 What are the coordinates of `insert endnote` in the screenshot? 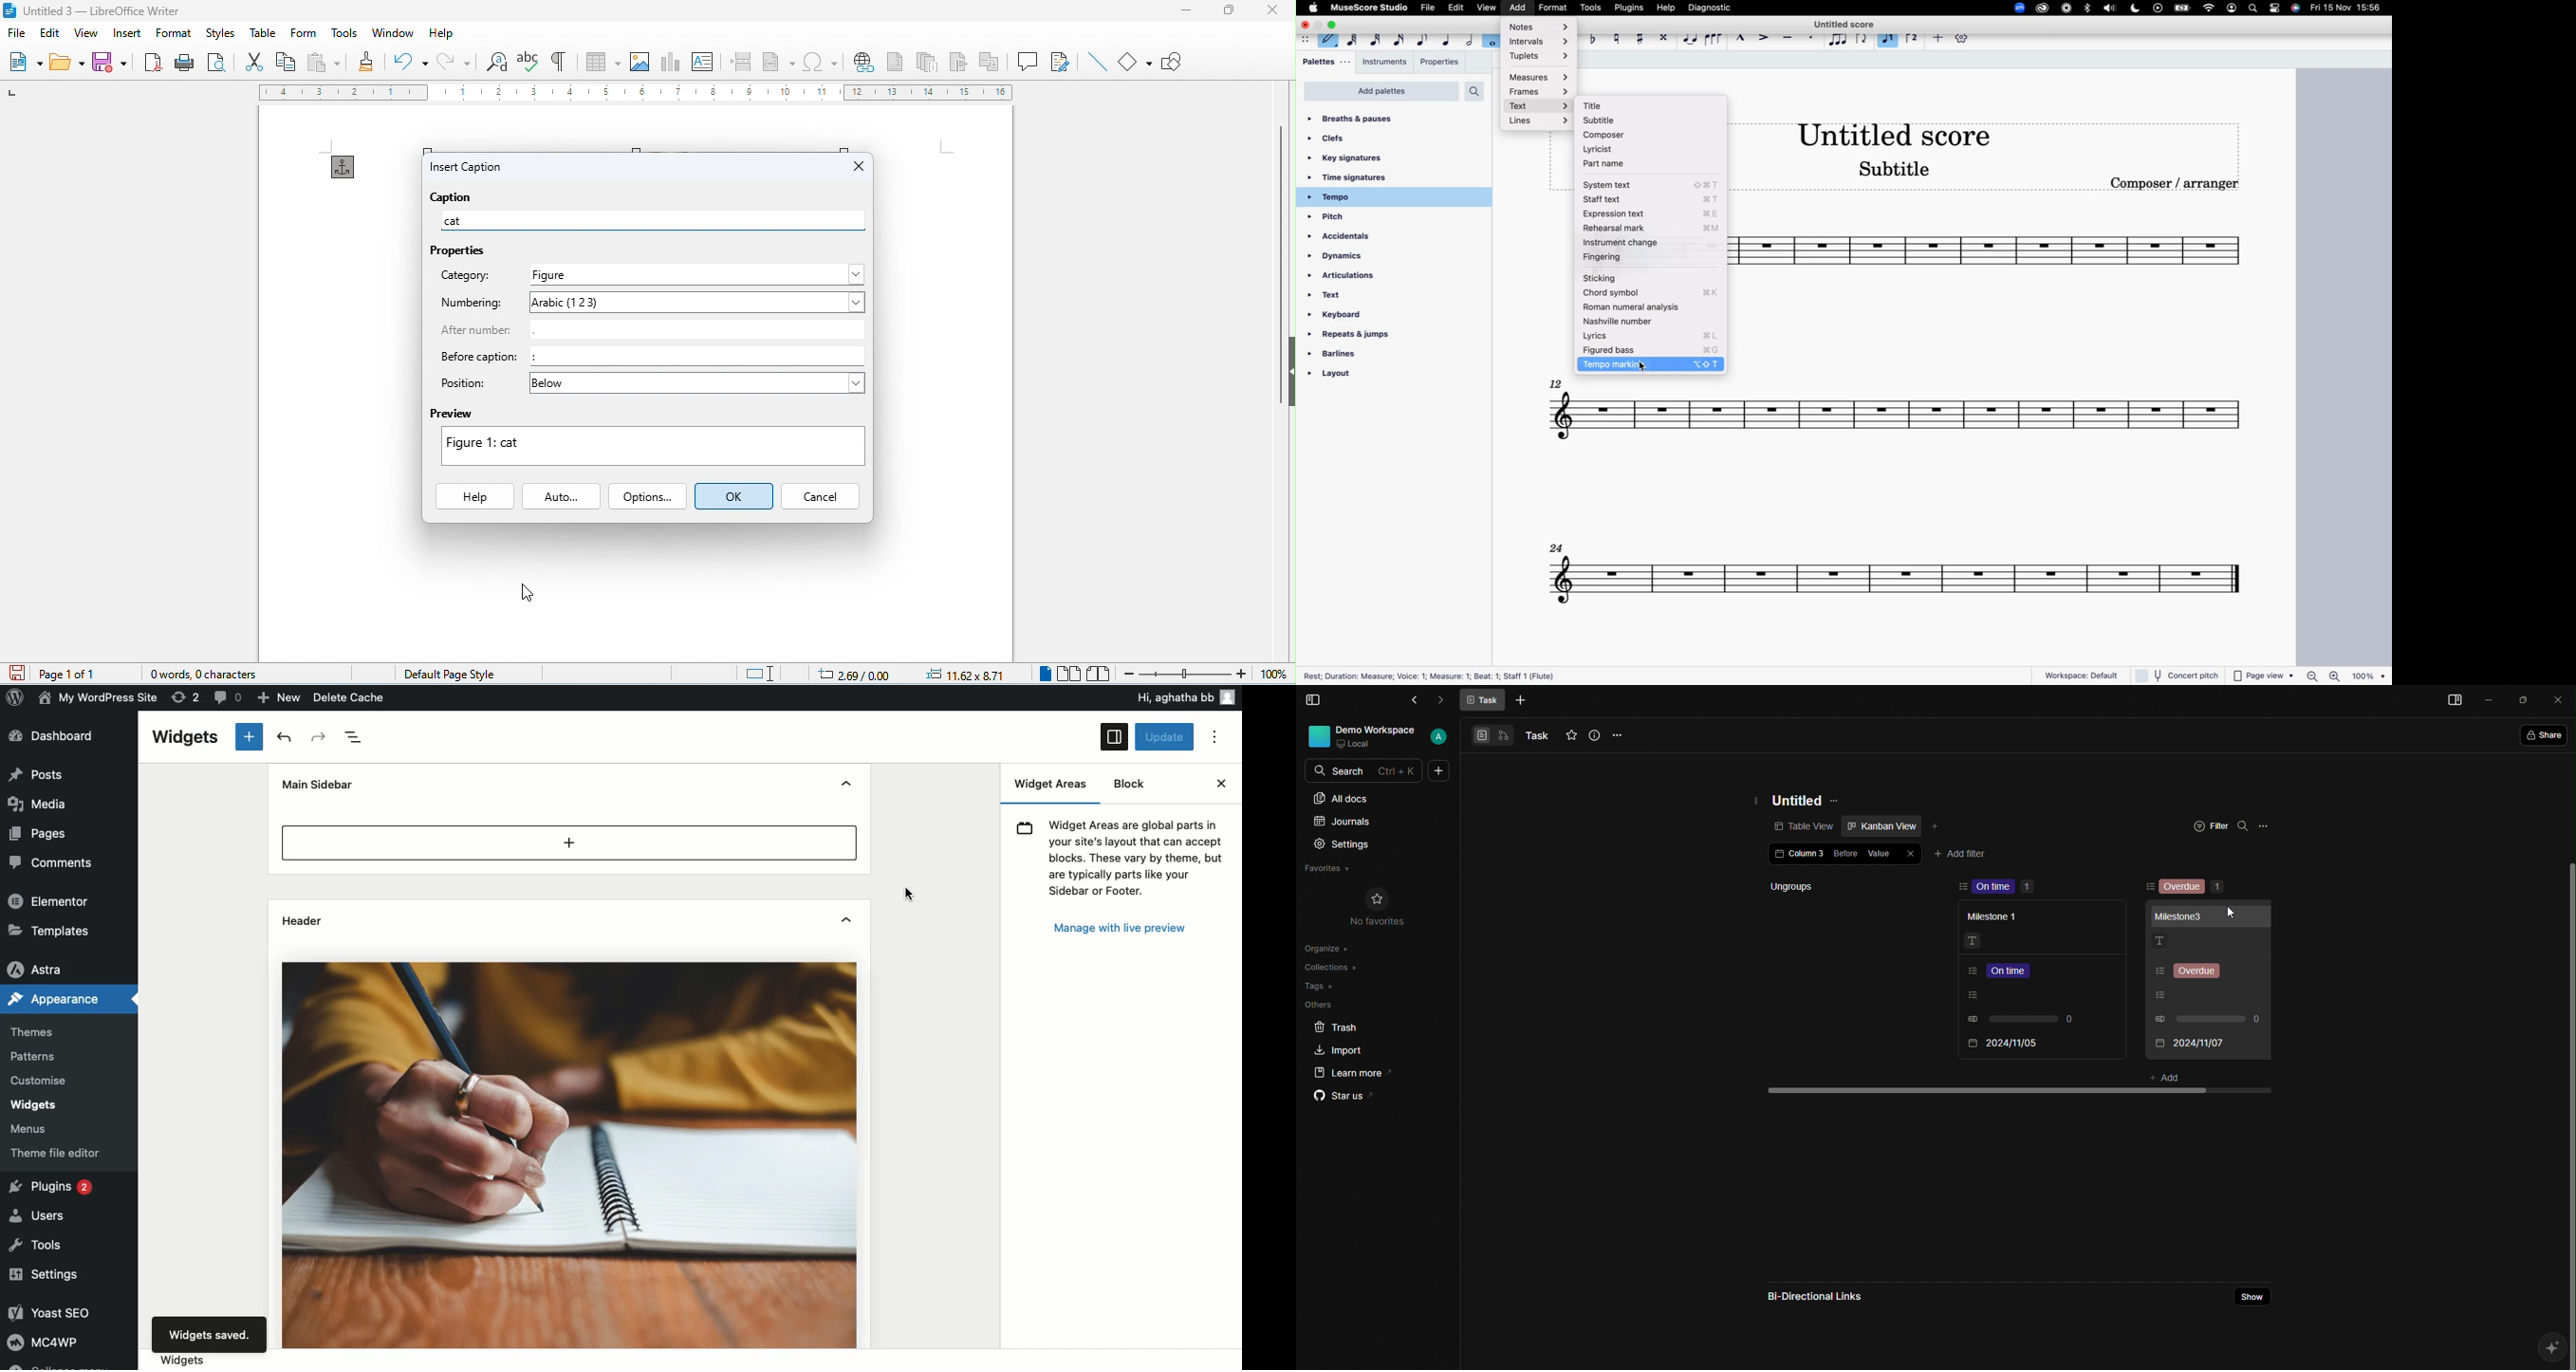 It's located at (931, 63).